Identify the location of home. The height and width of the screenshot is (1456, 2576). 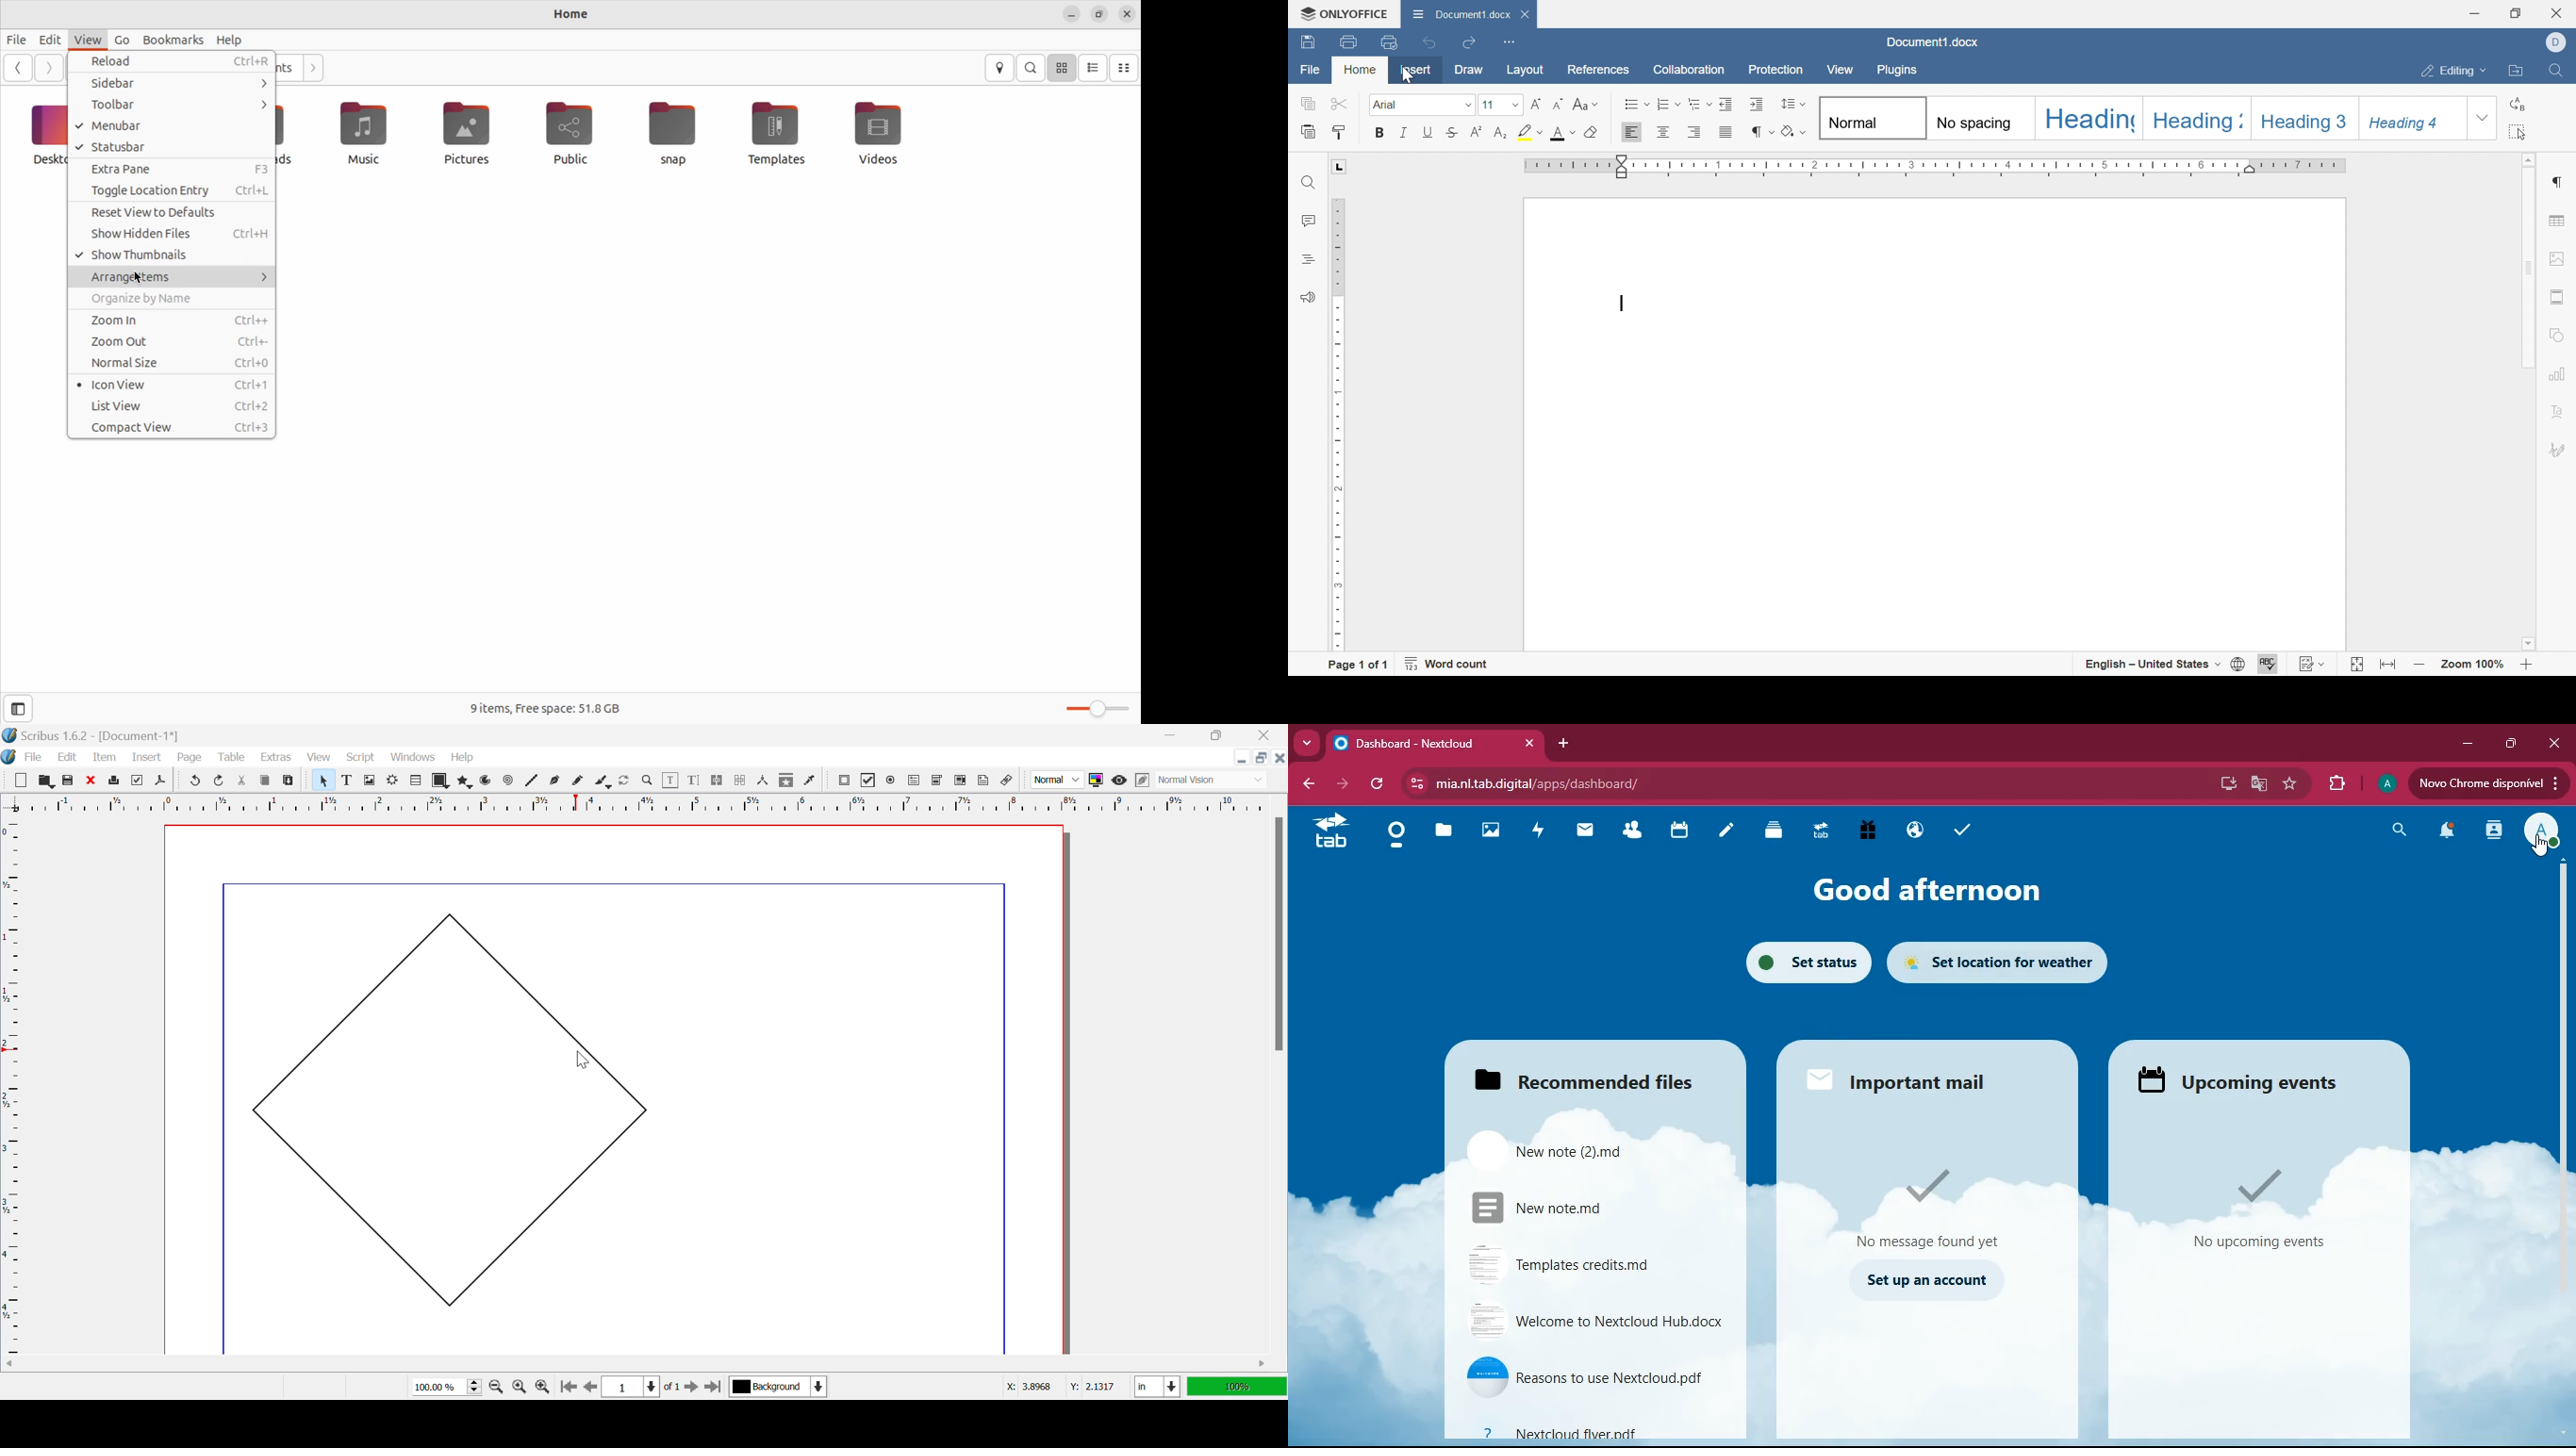
(1395, 836).